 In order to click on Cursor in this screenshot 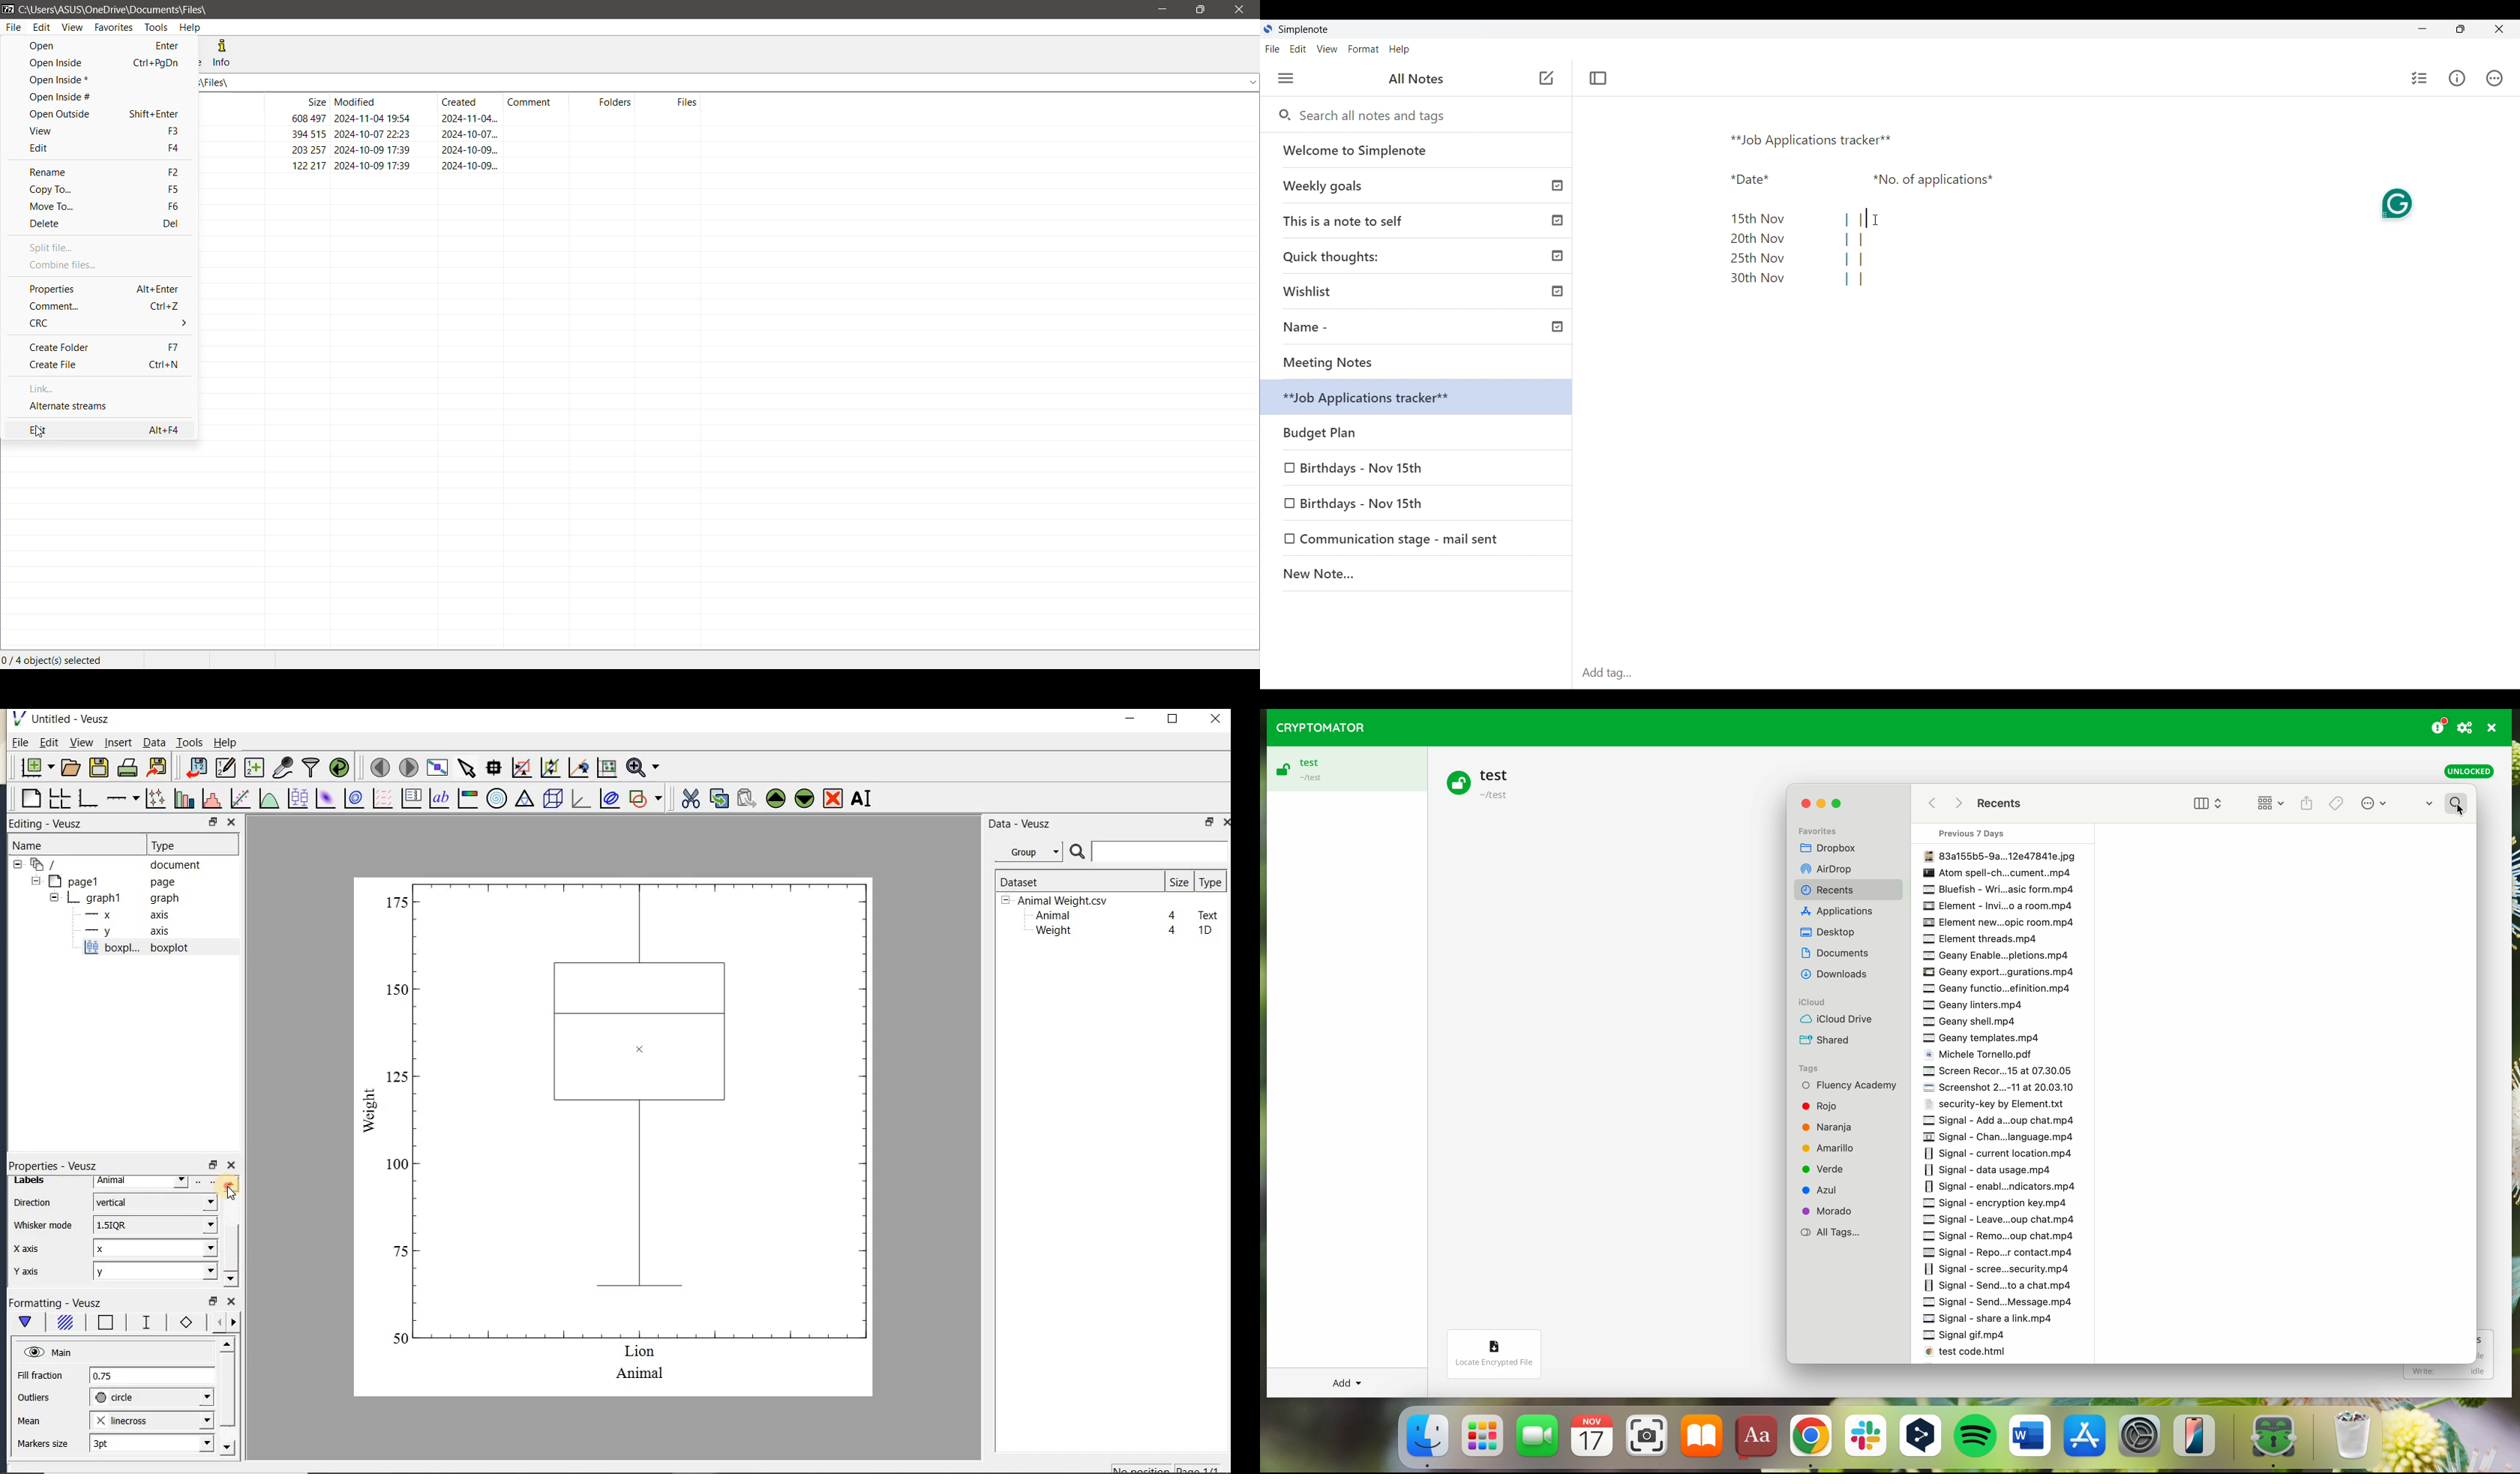, I will do `click(1876, 219)`.